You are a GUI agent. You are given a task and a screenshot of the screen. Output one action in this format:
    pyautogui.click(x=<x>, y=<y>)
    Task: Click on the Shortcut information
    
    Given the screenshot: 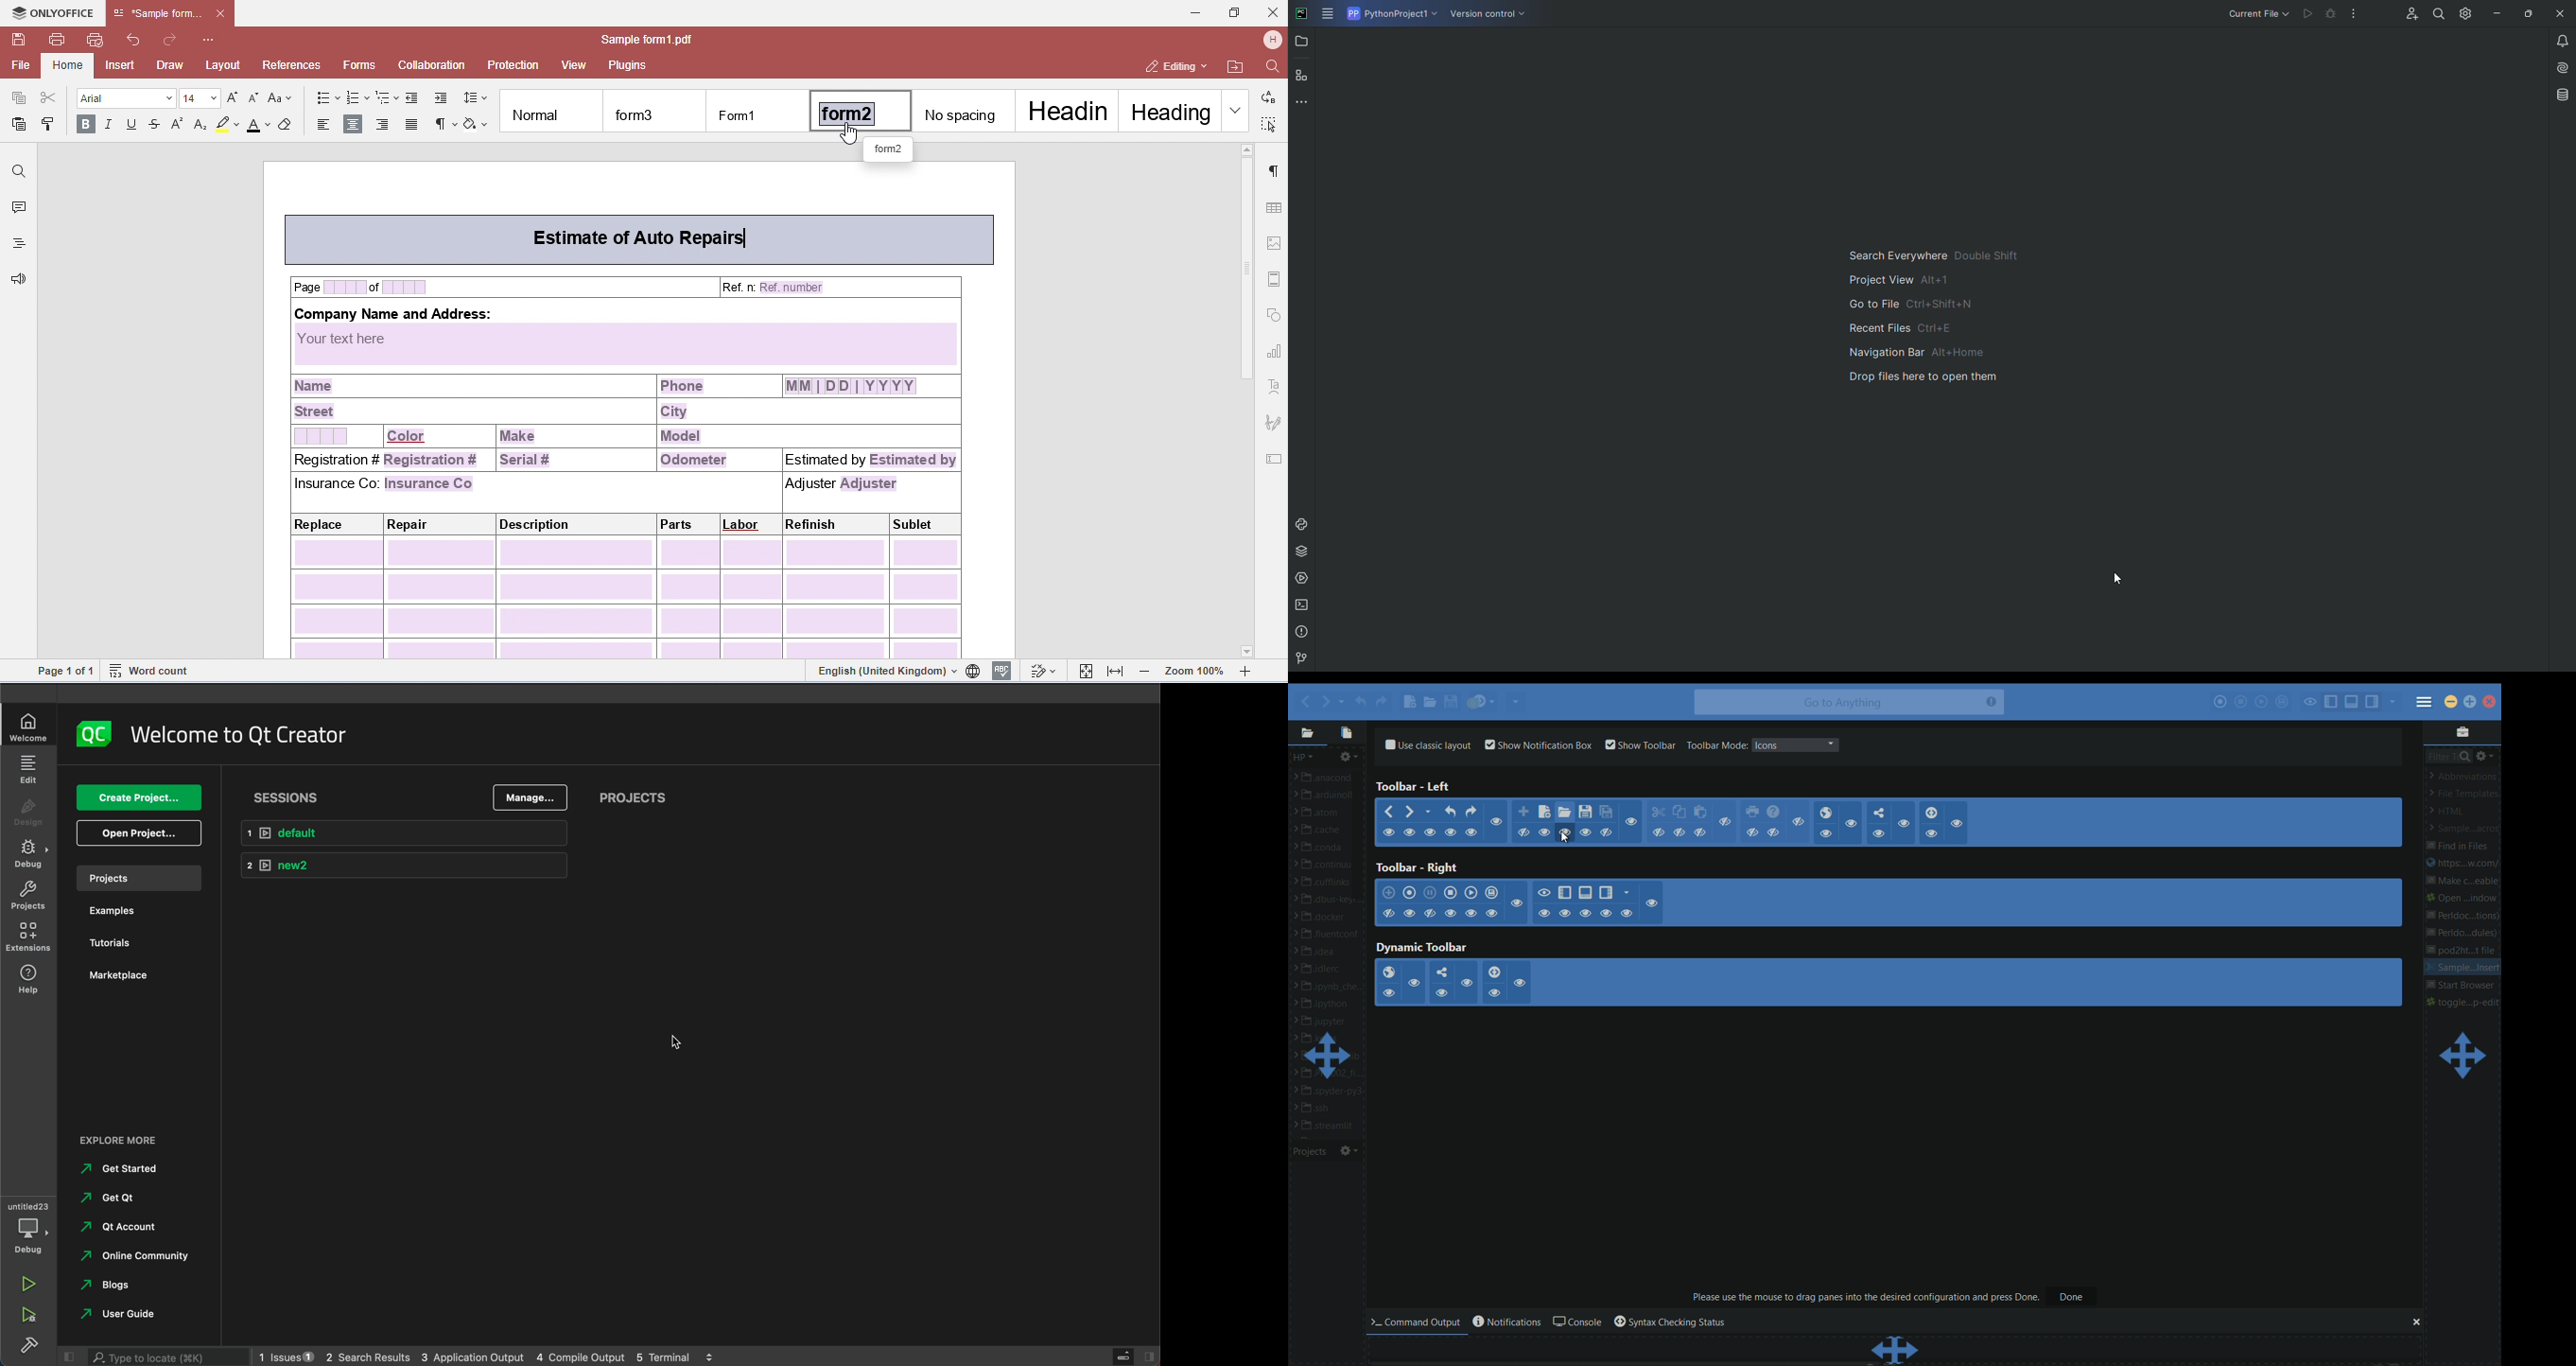 What is the action you would take?
    pyautogui.click(x=1929, y=317)
    